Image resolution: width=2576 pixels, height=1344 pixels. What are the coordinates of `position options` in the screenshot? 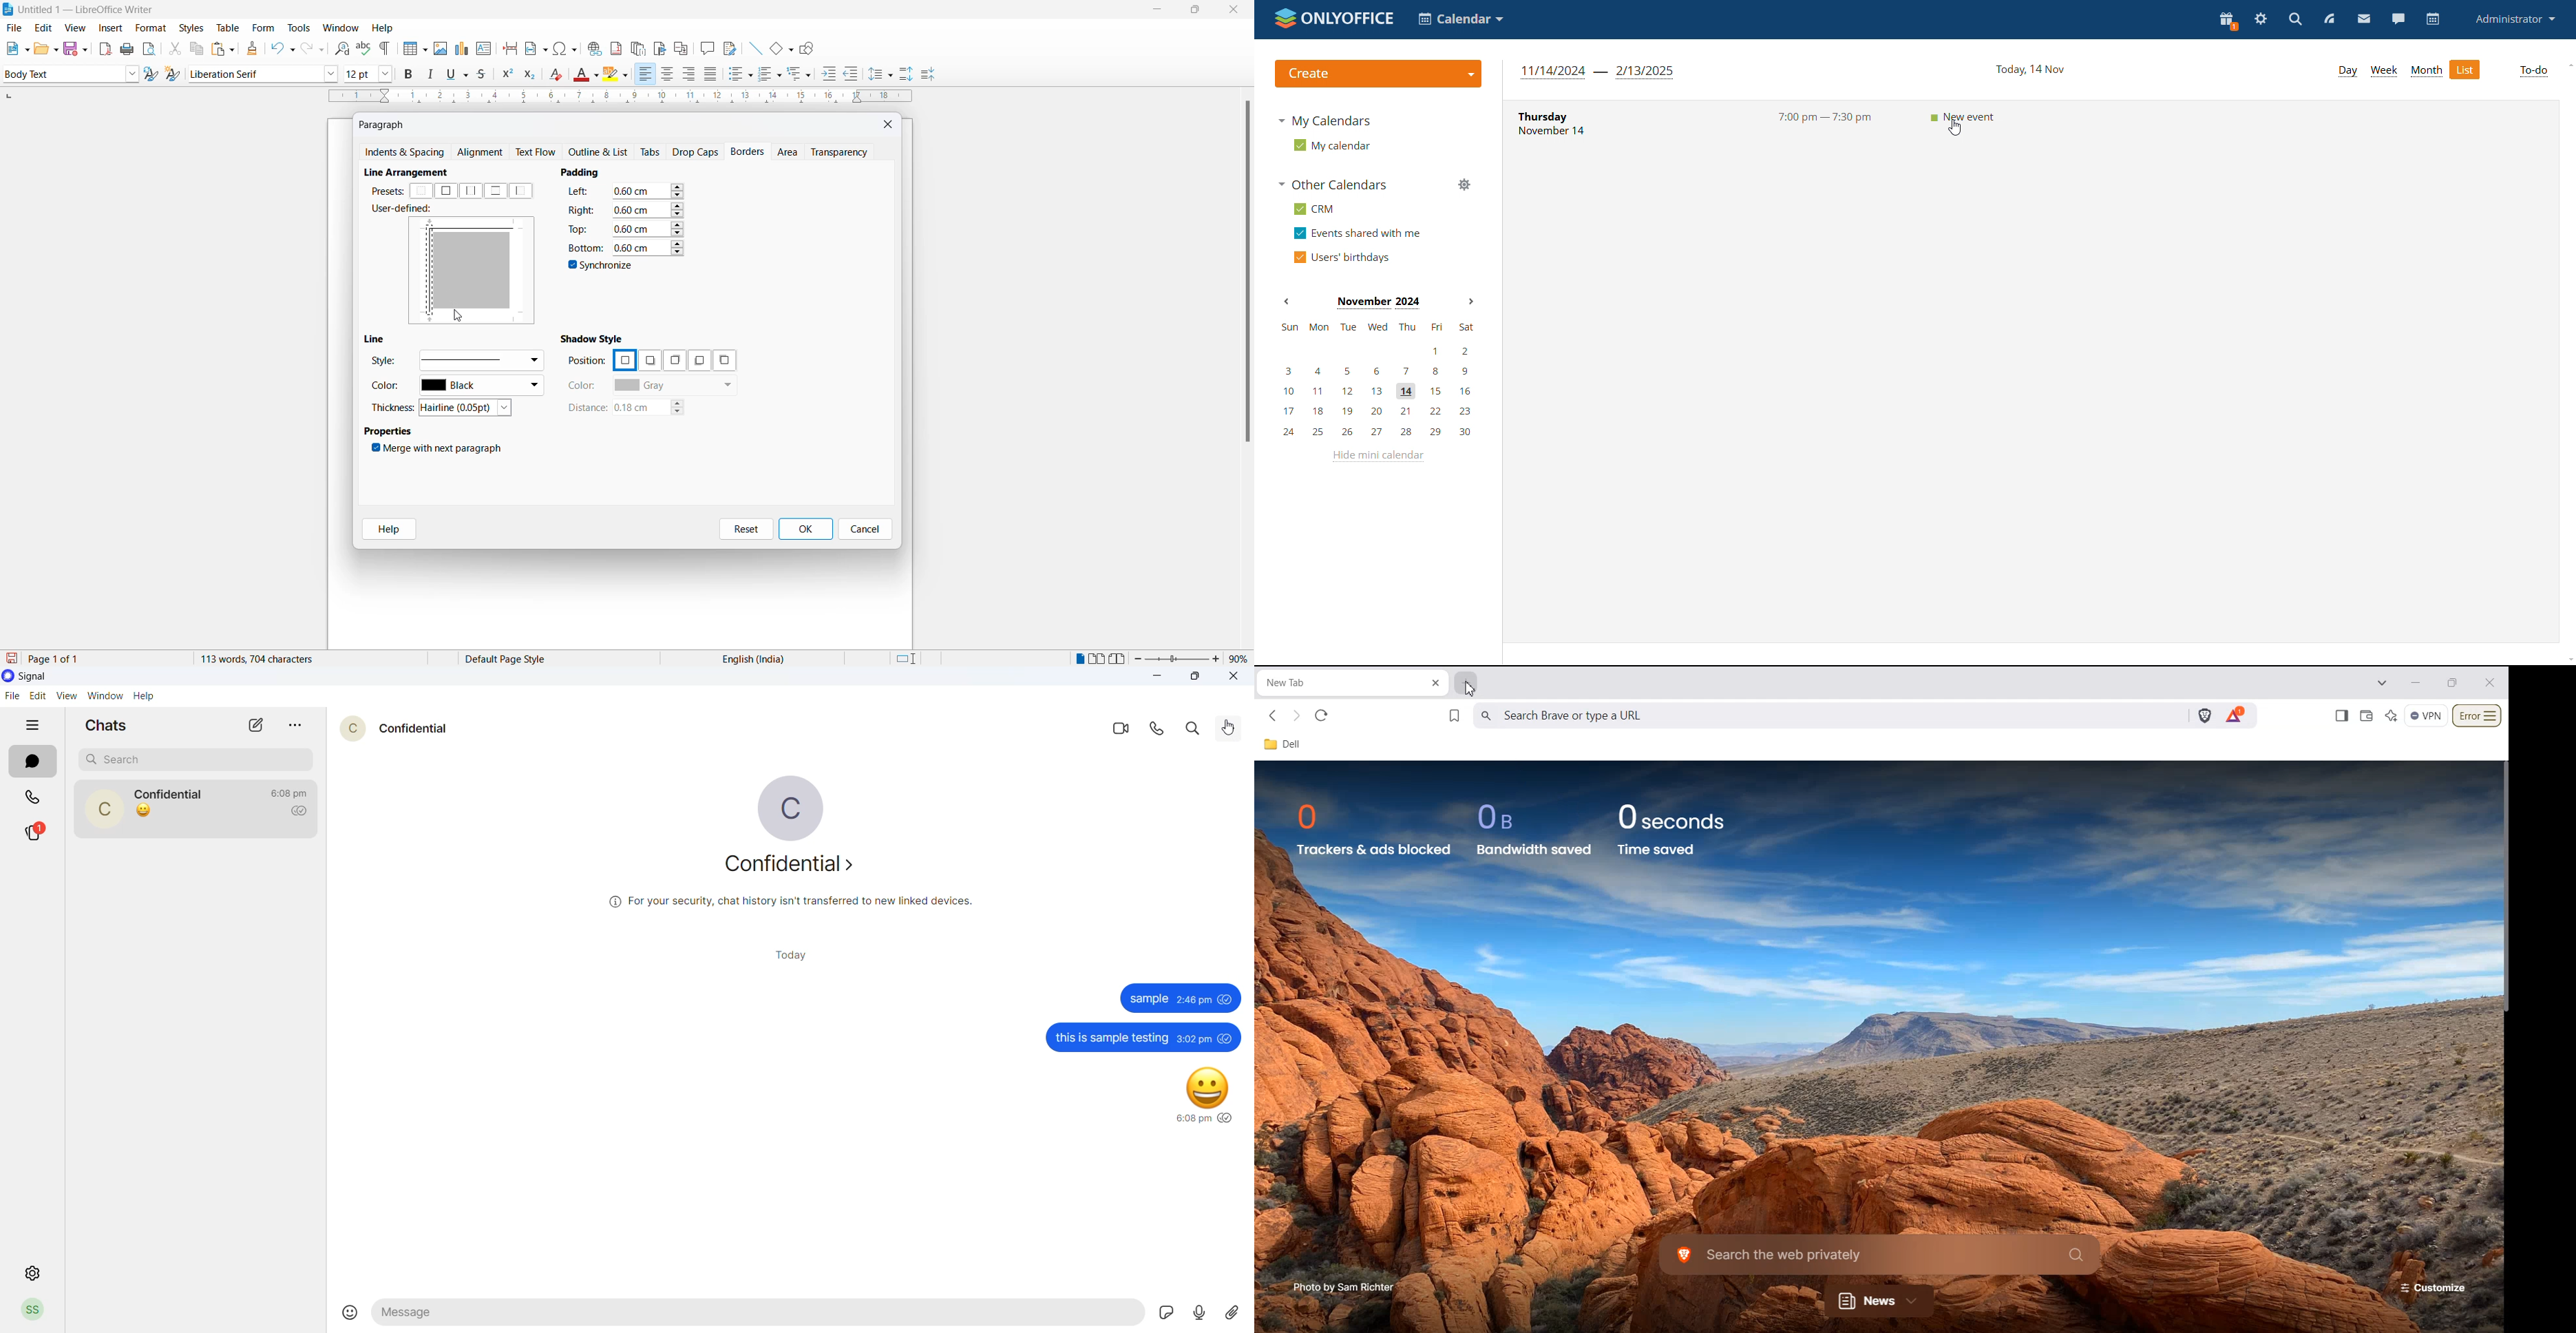 It's located at (696, 361).